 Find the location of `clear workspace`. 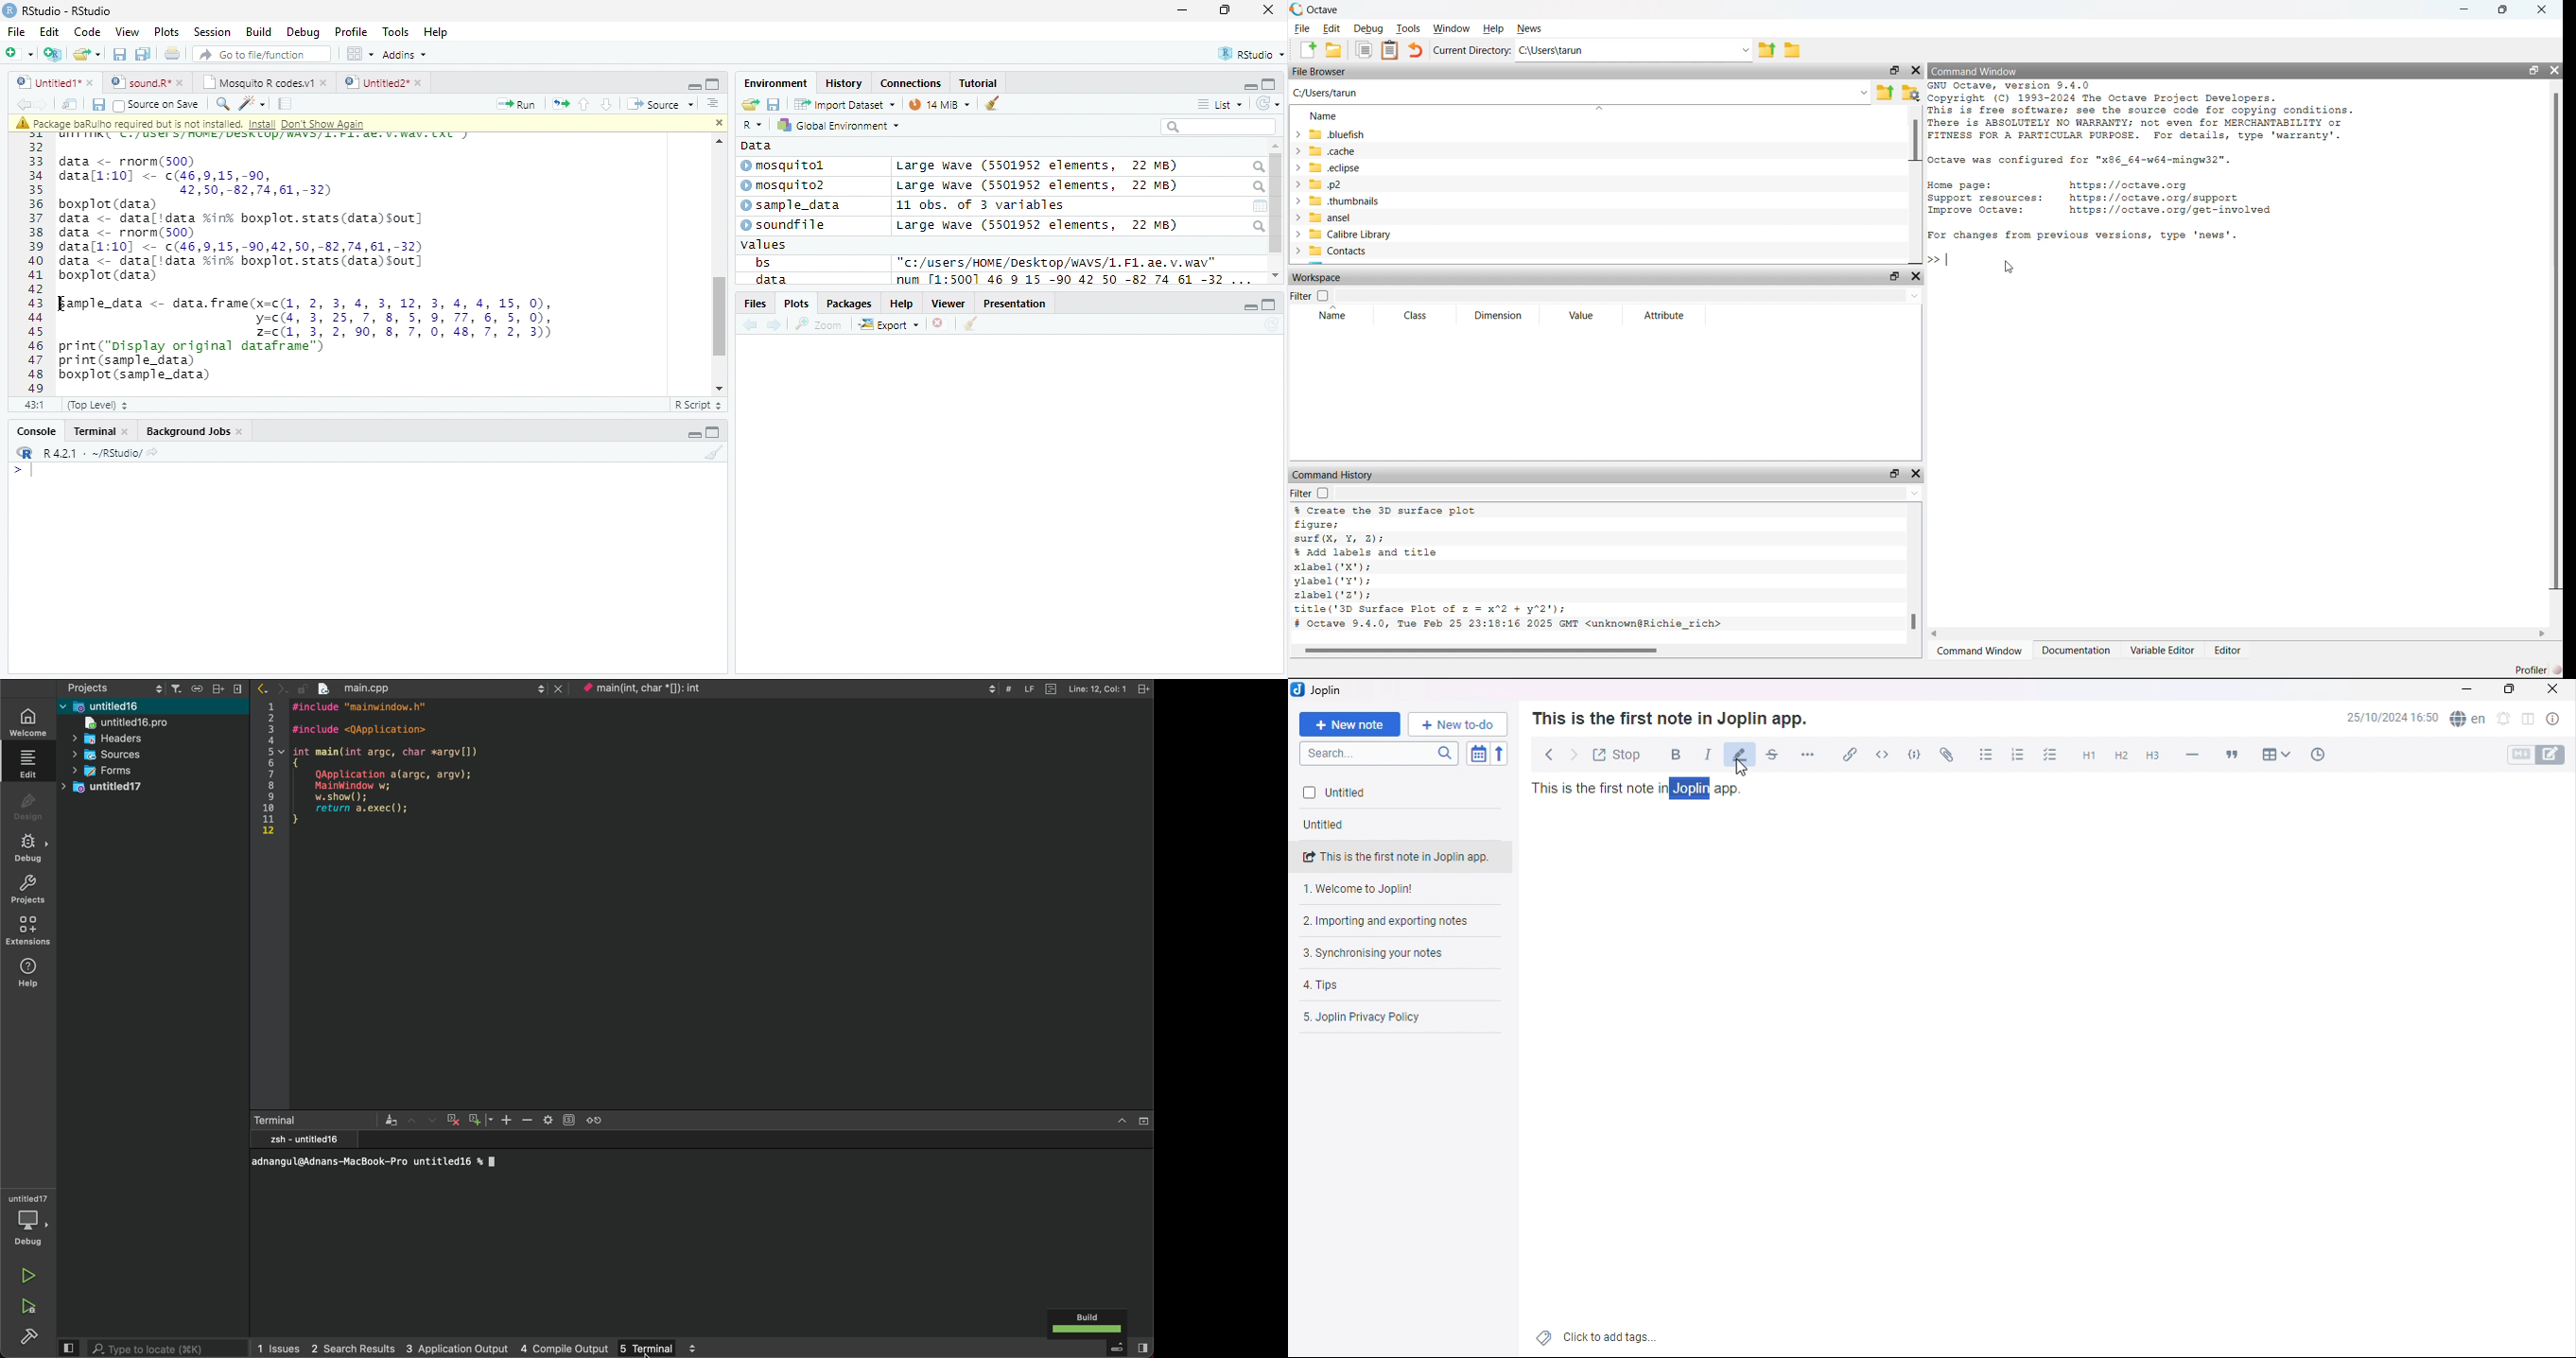

clear workspace is located at coordinates (712, 453).